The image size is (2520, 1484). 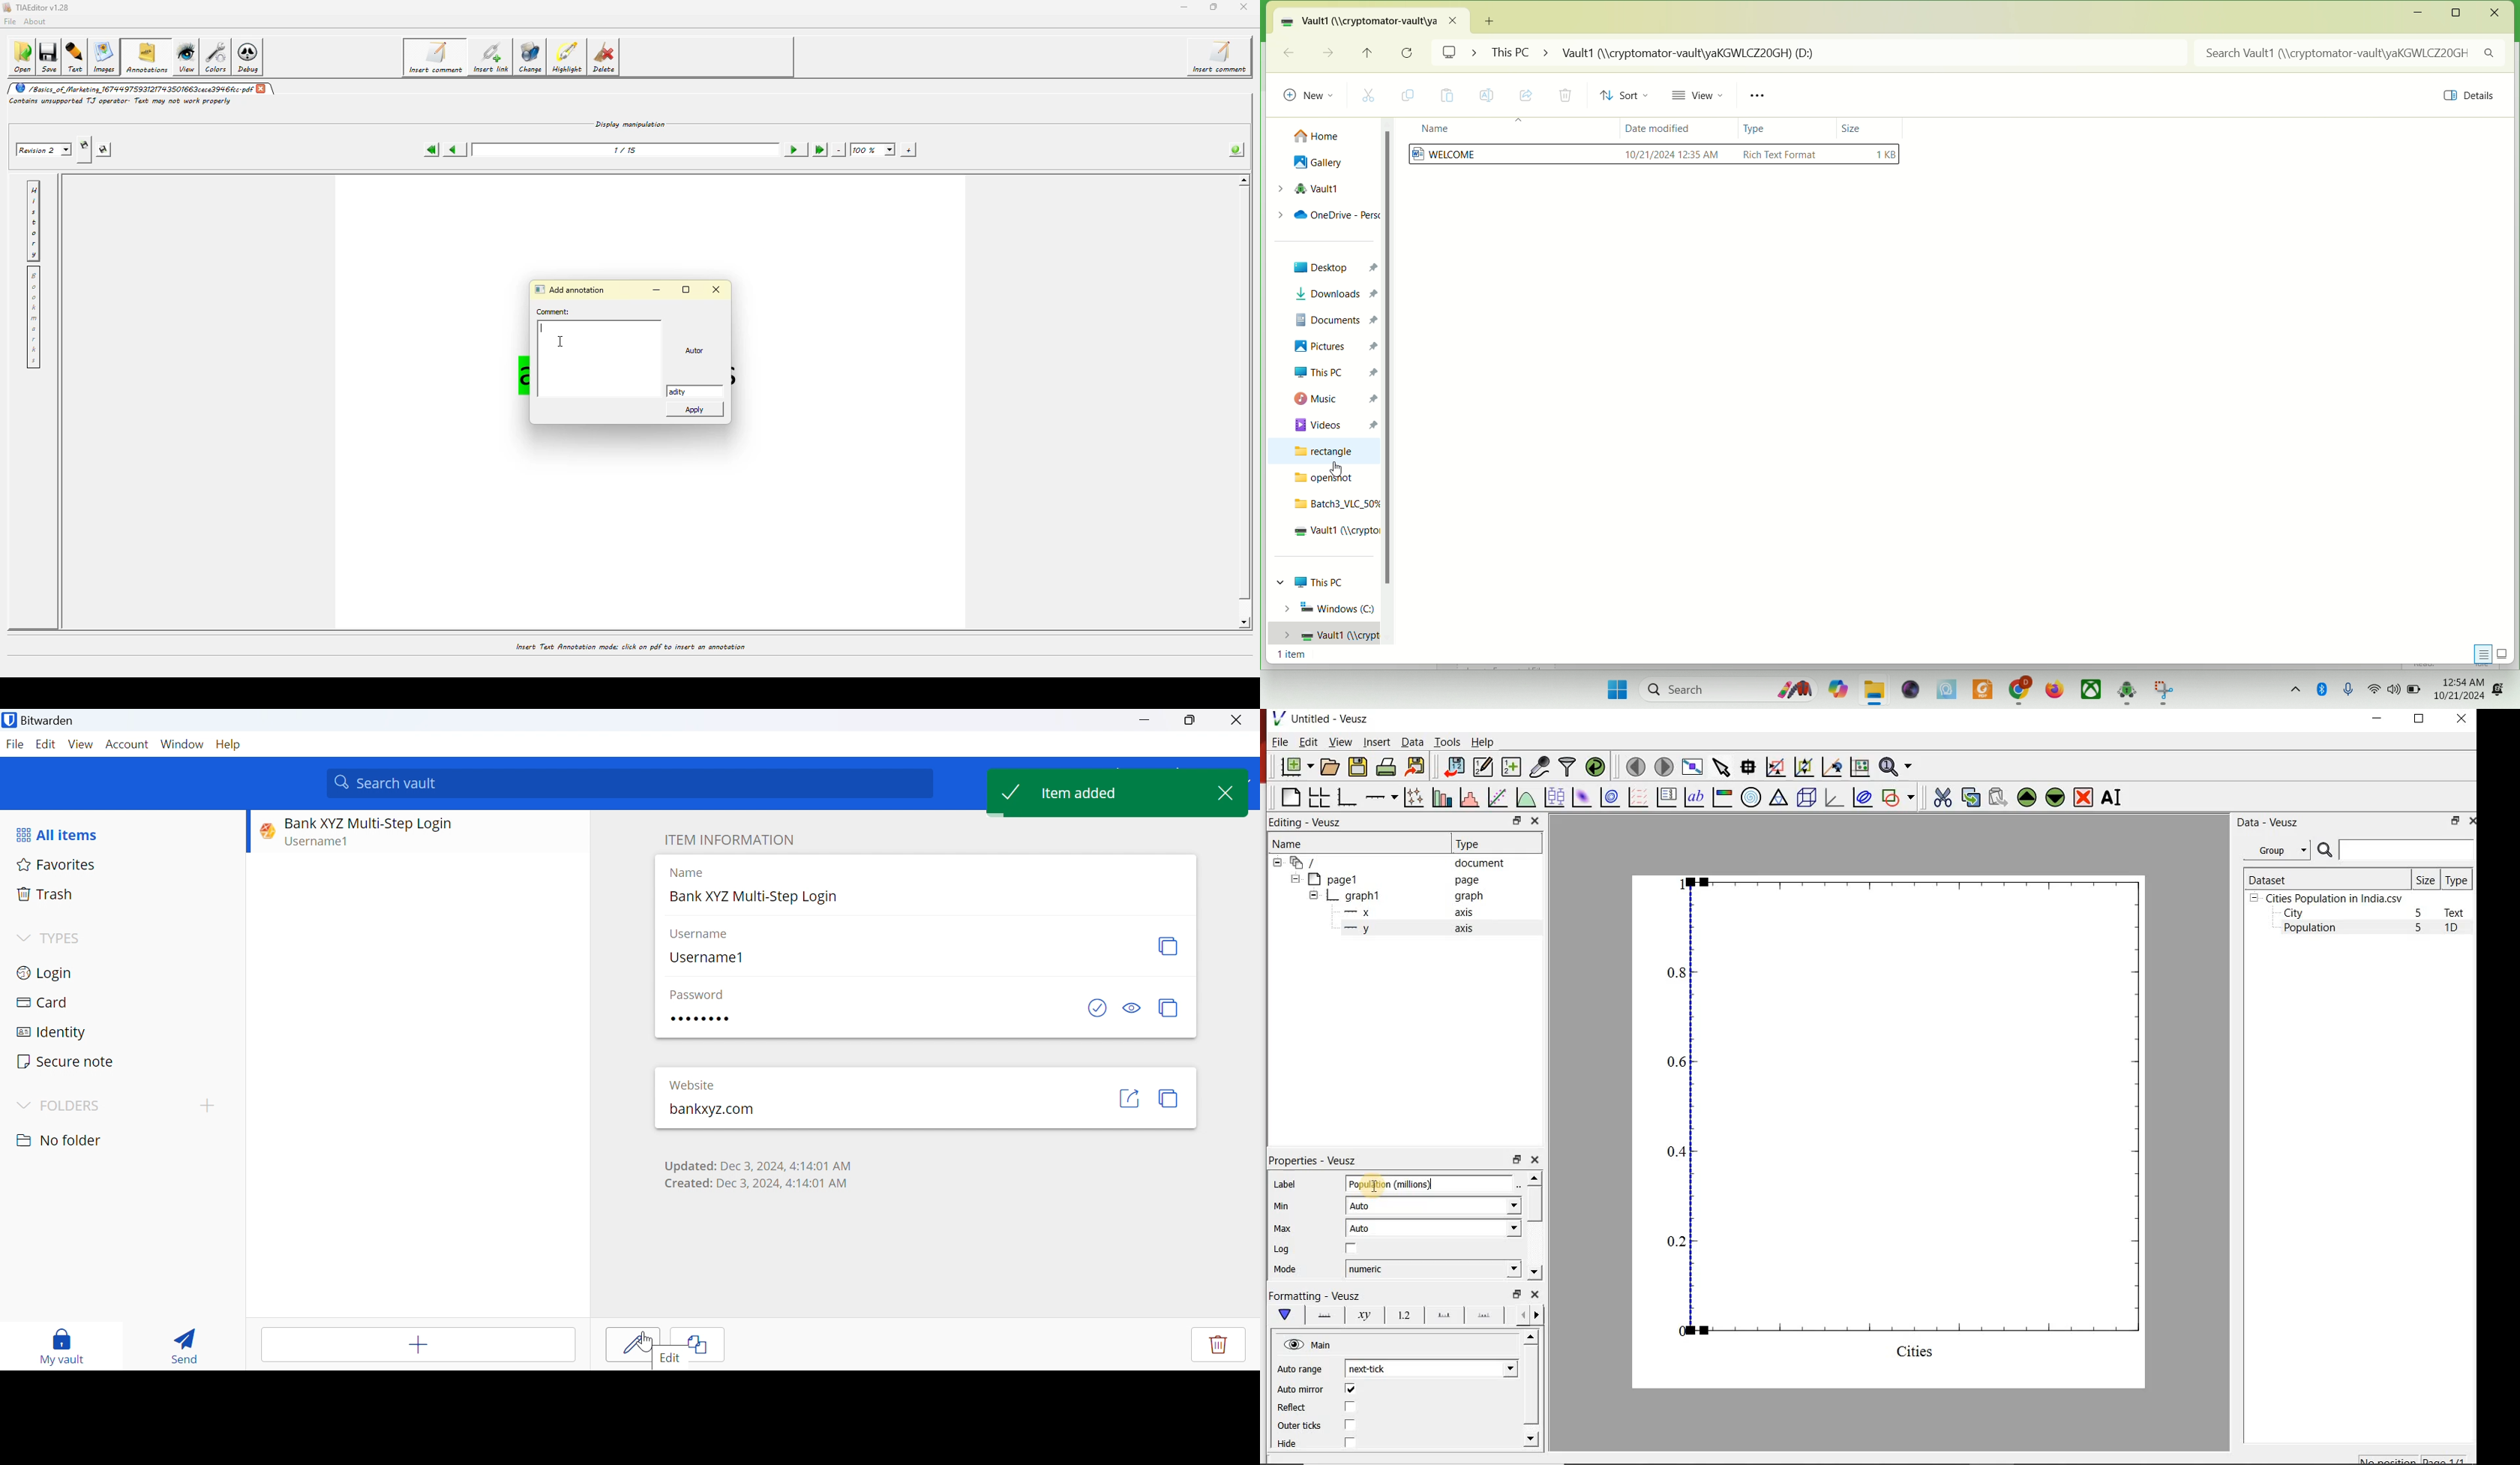 What do you see at coordinates (1862, 798) in the screenshot?
I see `plot covariance ellipses` at bounding box center [1862, 798].